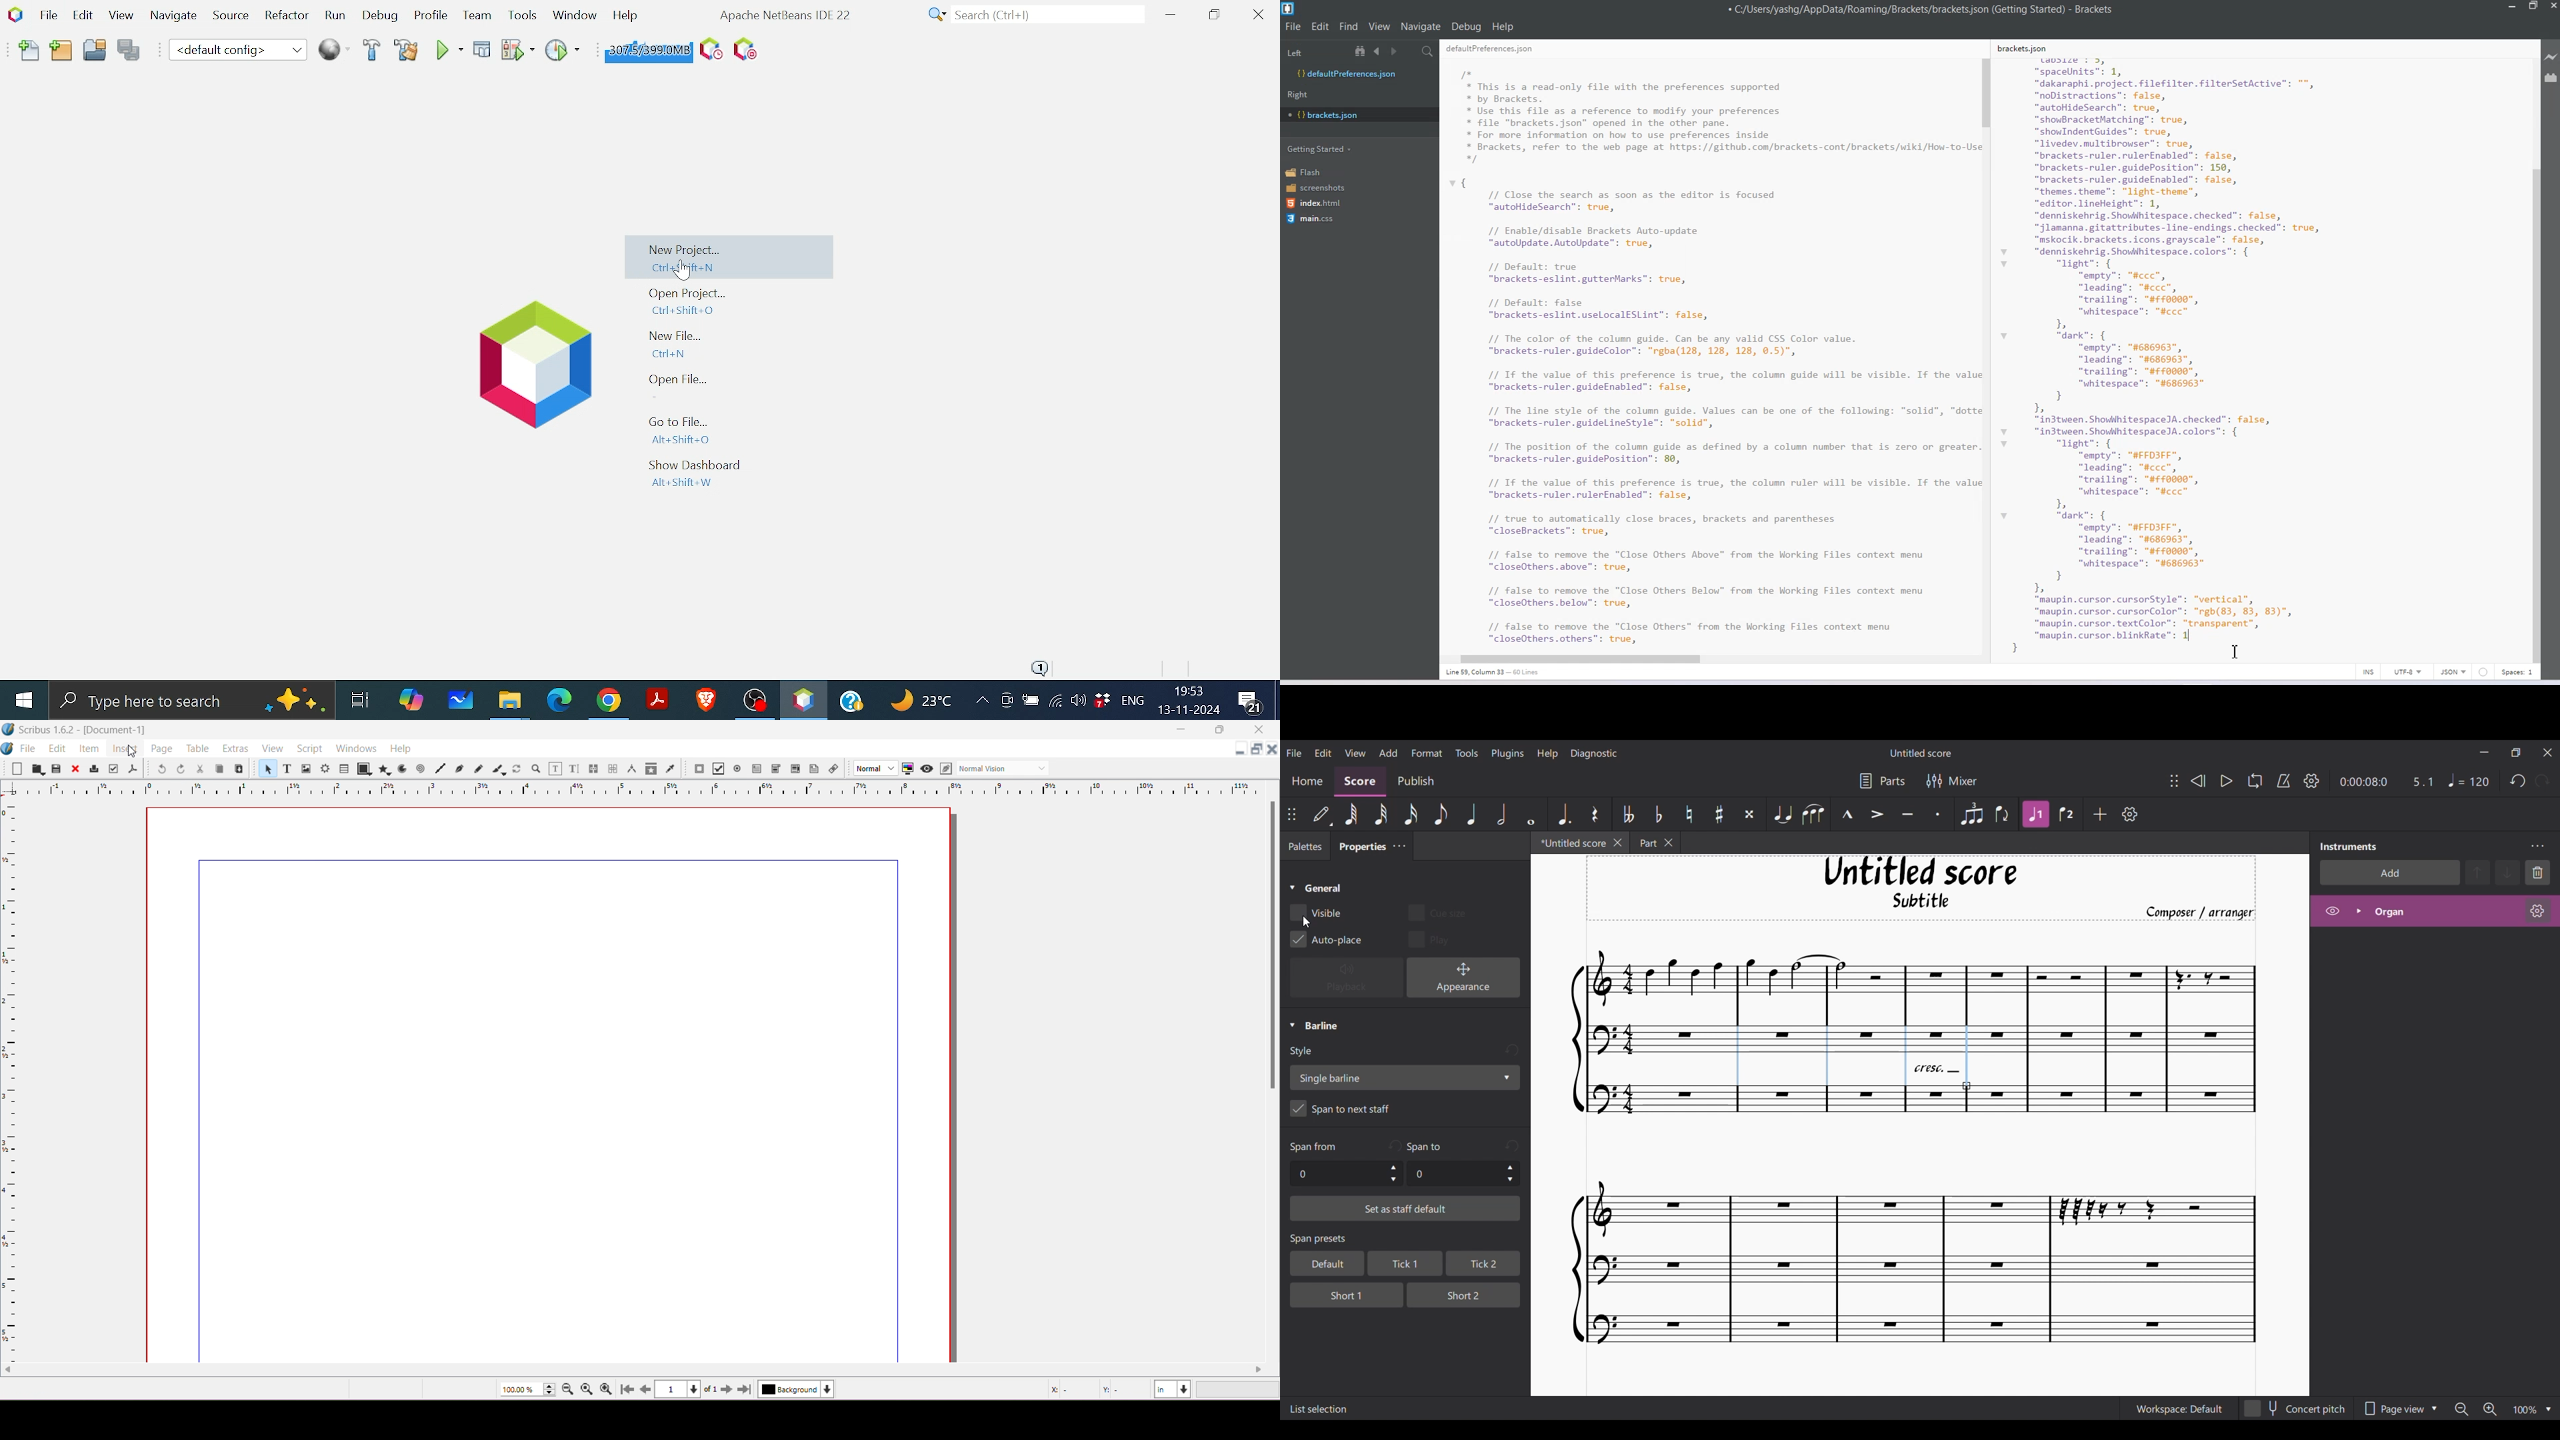 Image resolution: width=2576 pixels, height=1456 pixels. I want to click on File, so click(30, 749).